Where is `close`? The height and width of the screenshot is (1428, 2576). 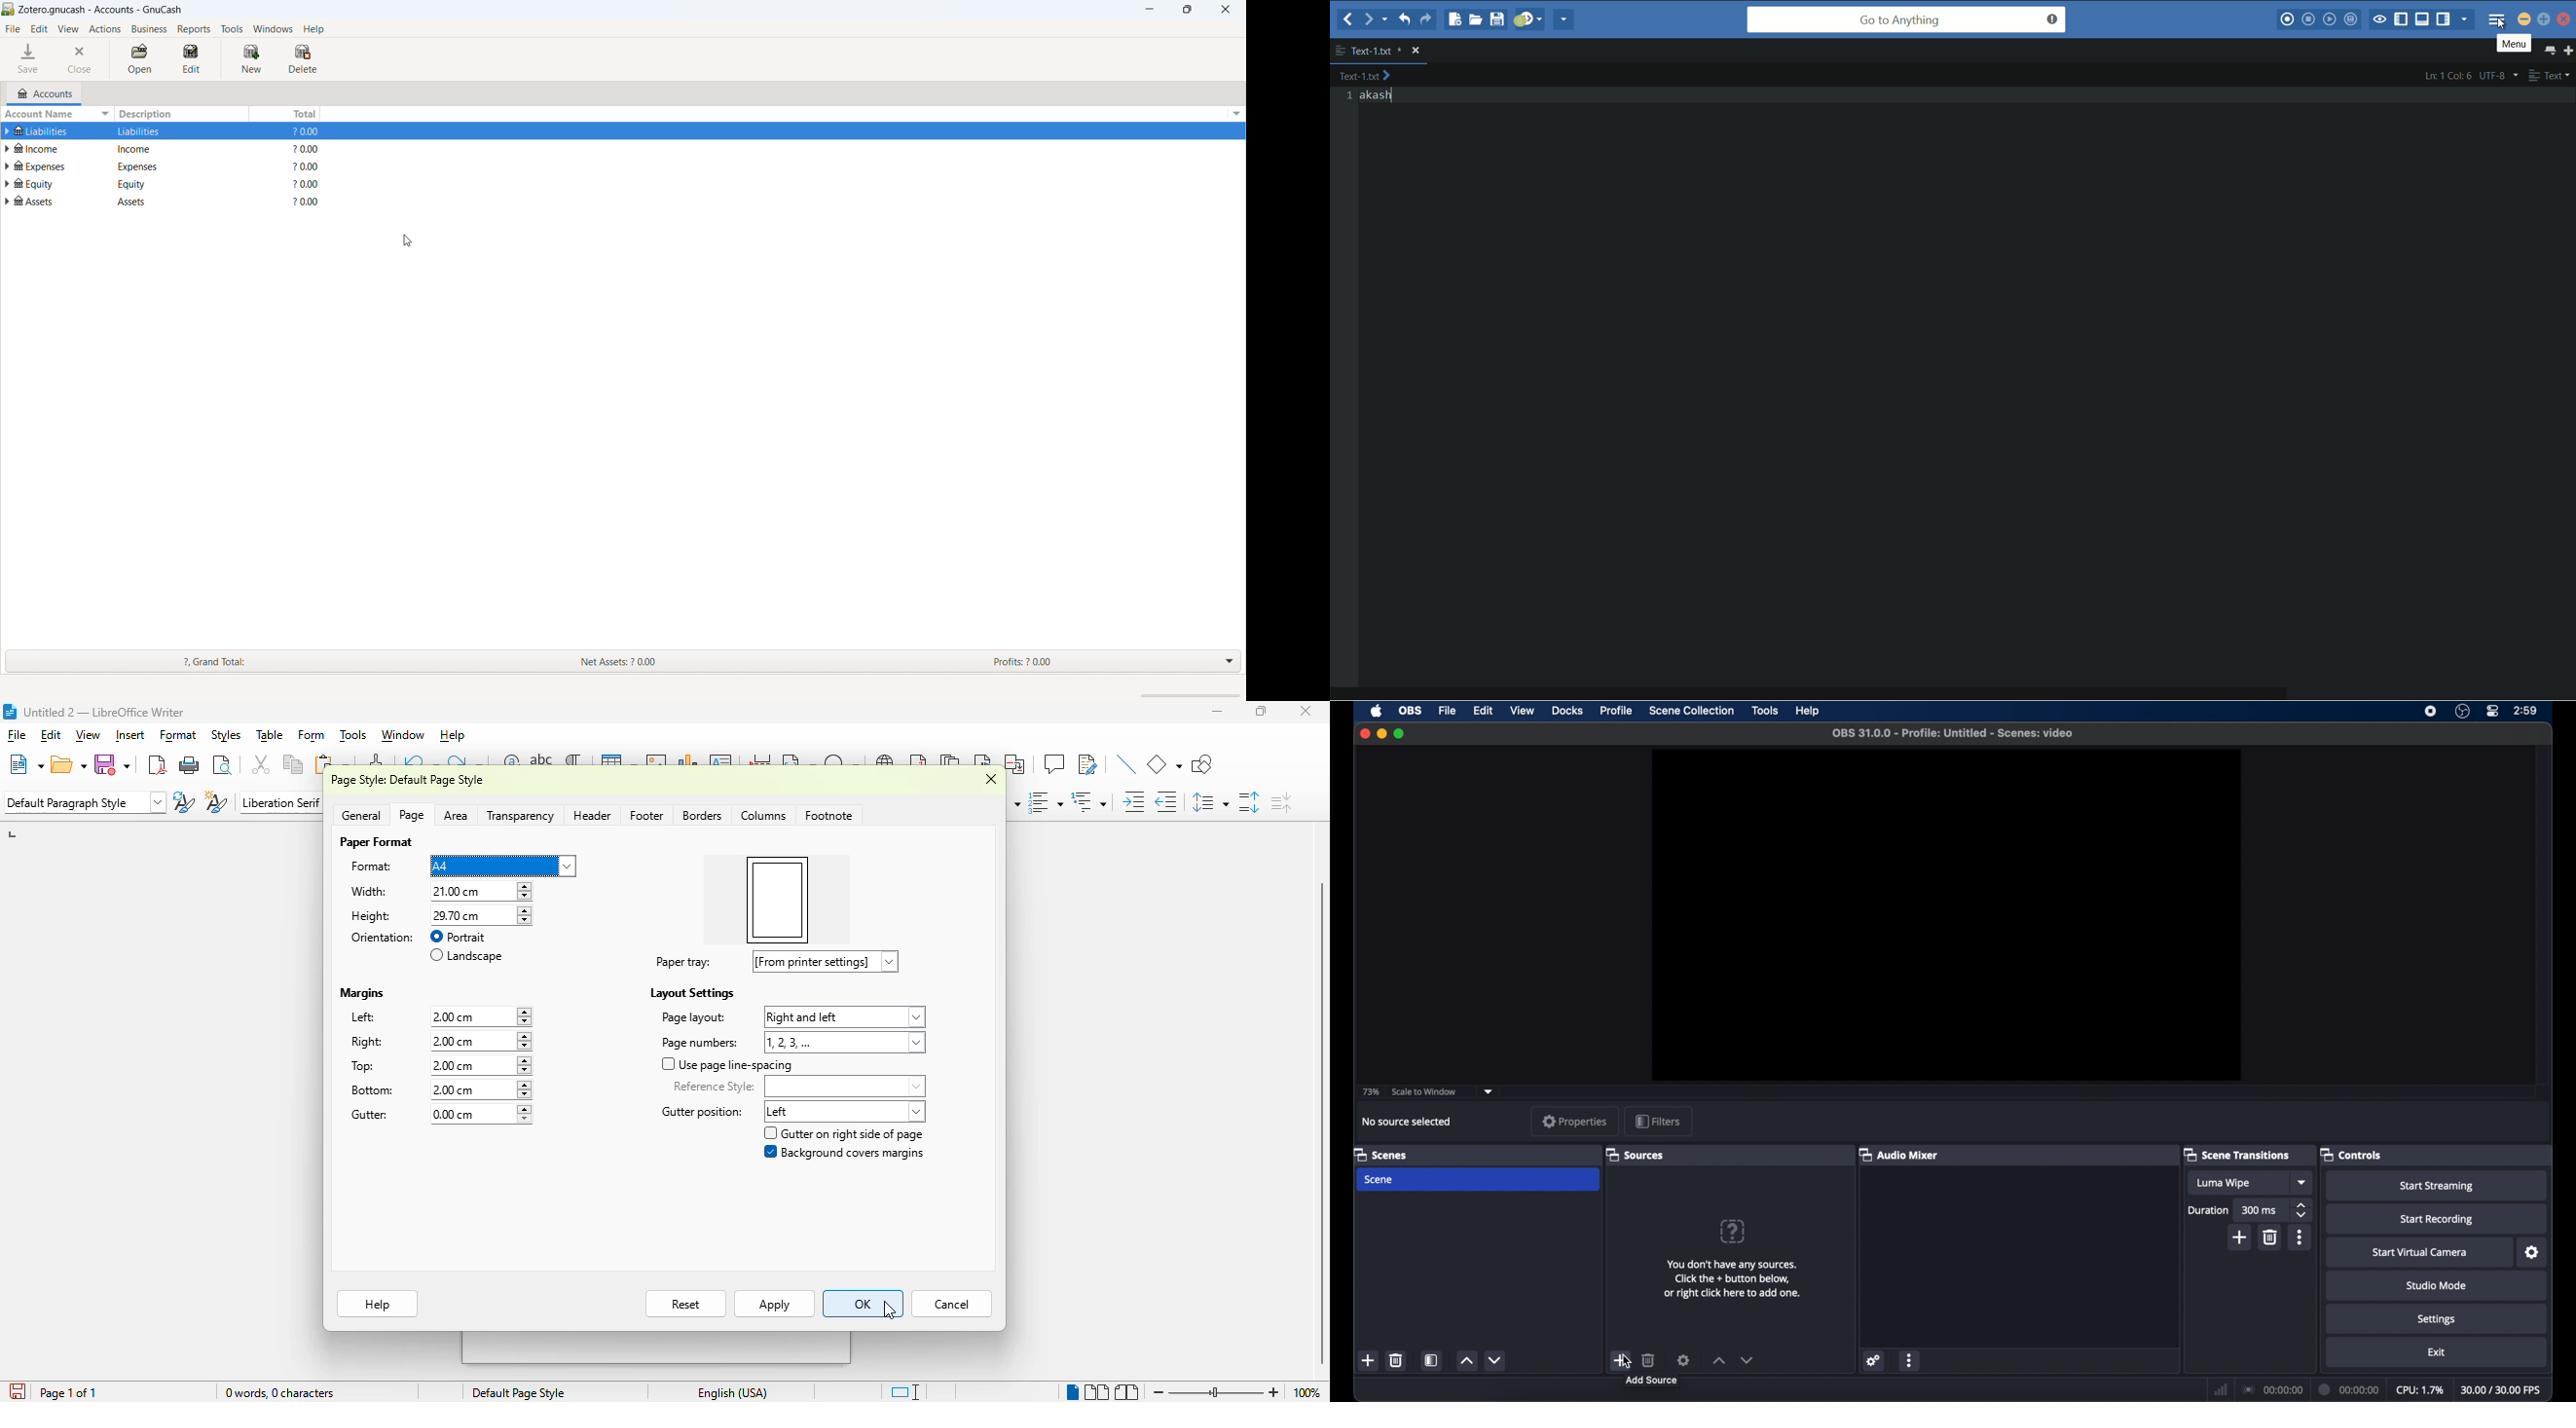 close is located at coordinates (1364, 733).